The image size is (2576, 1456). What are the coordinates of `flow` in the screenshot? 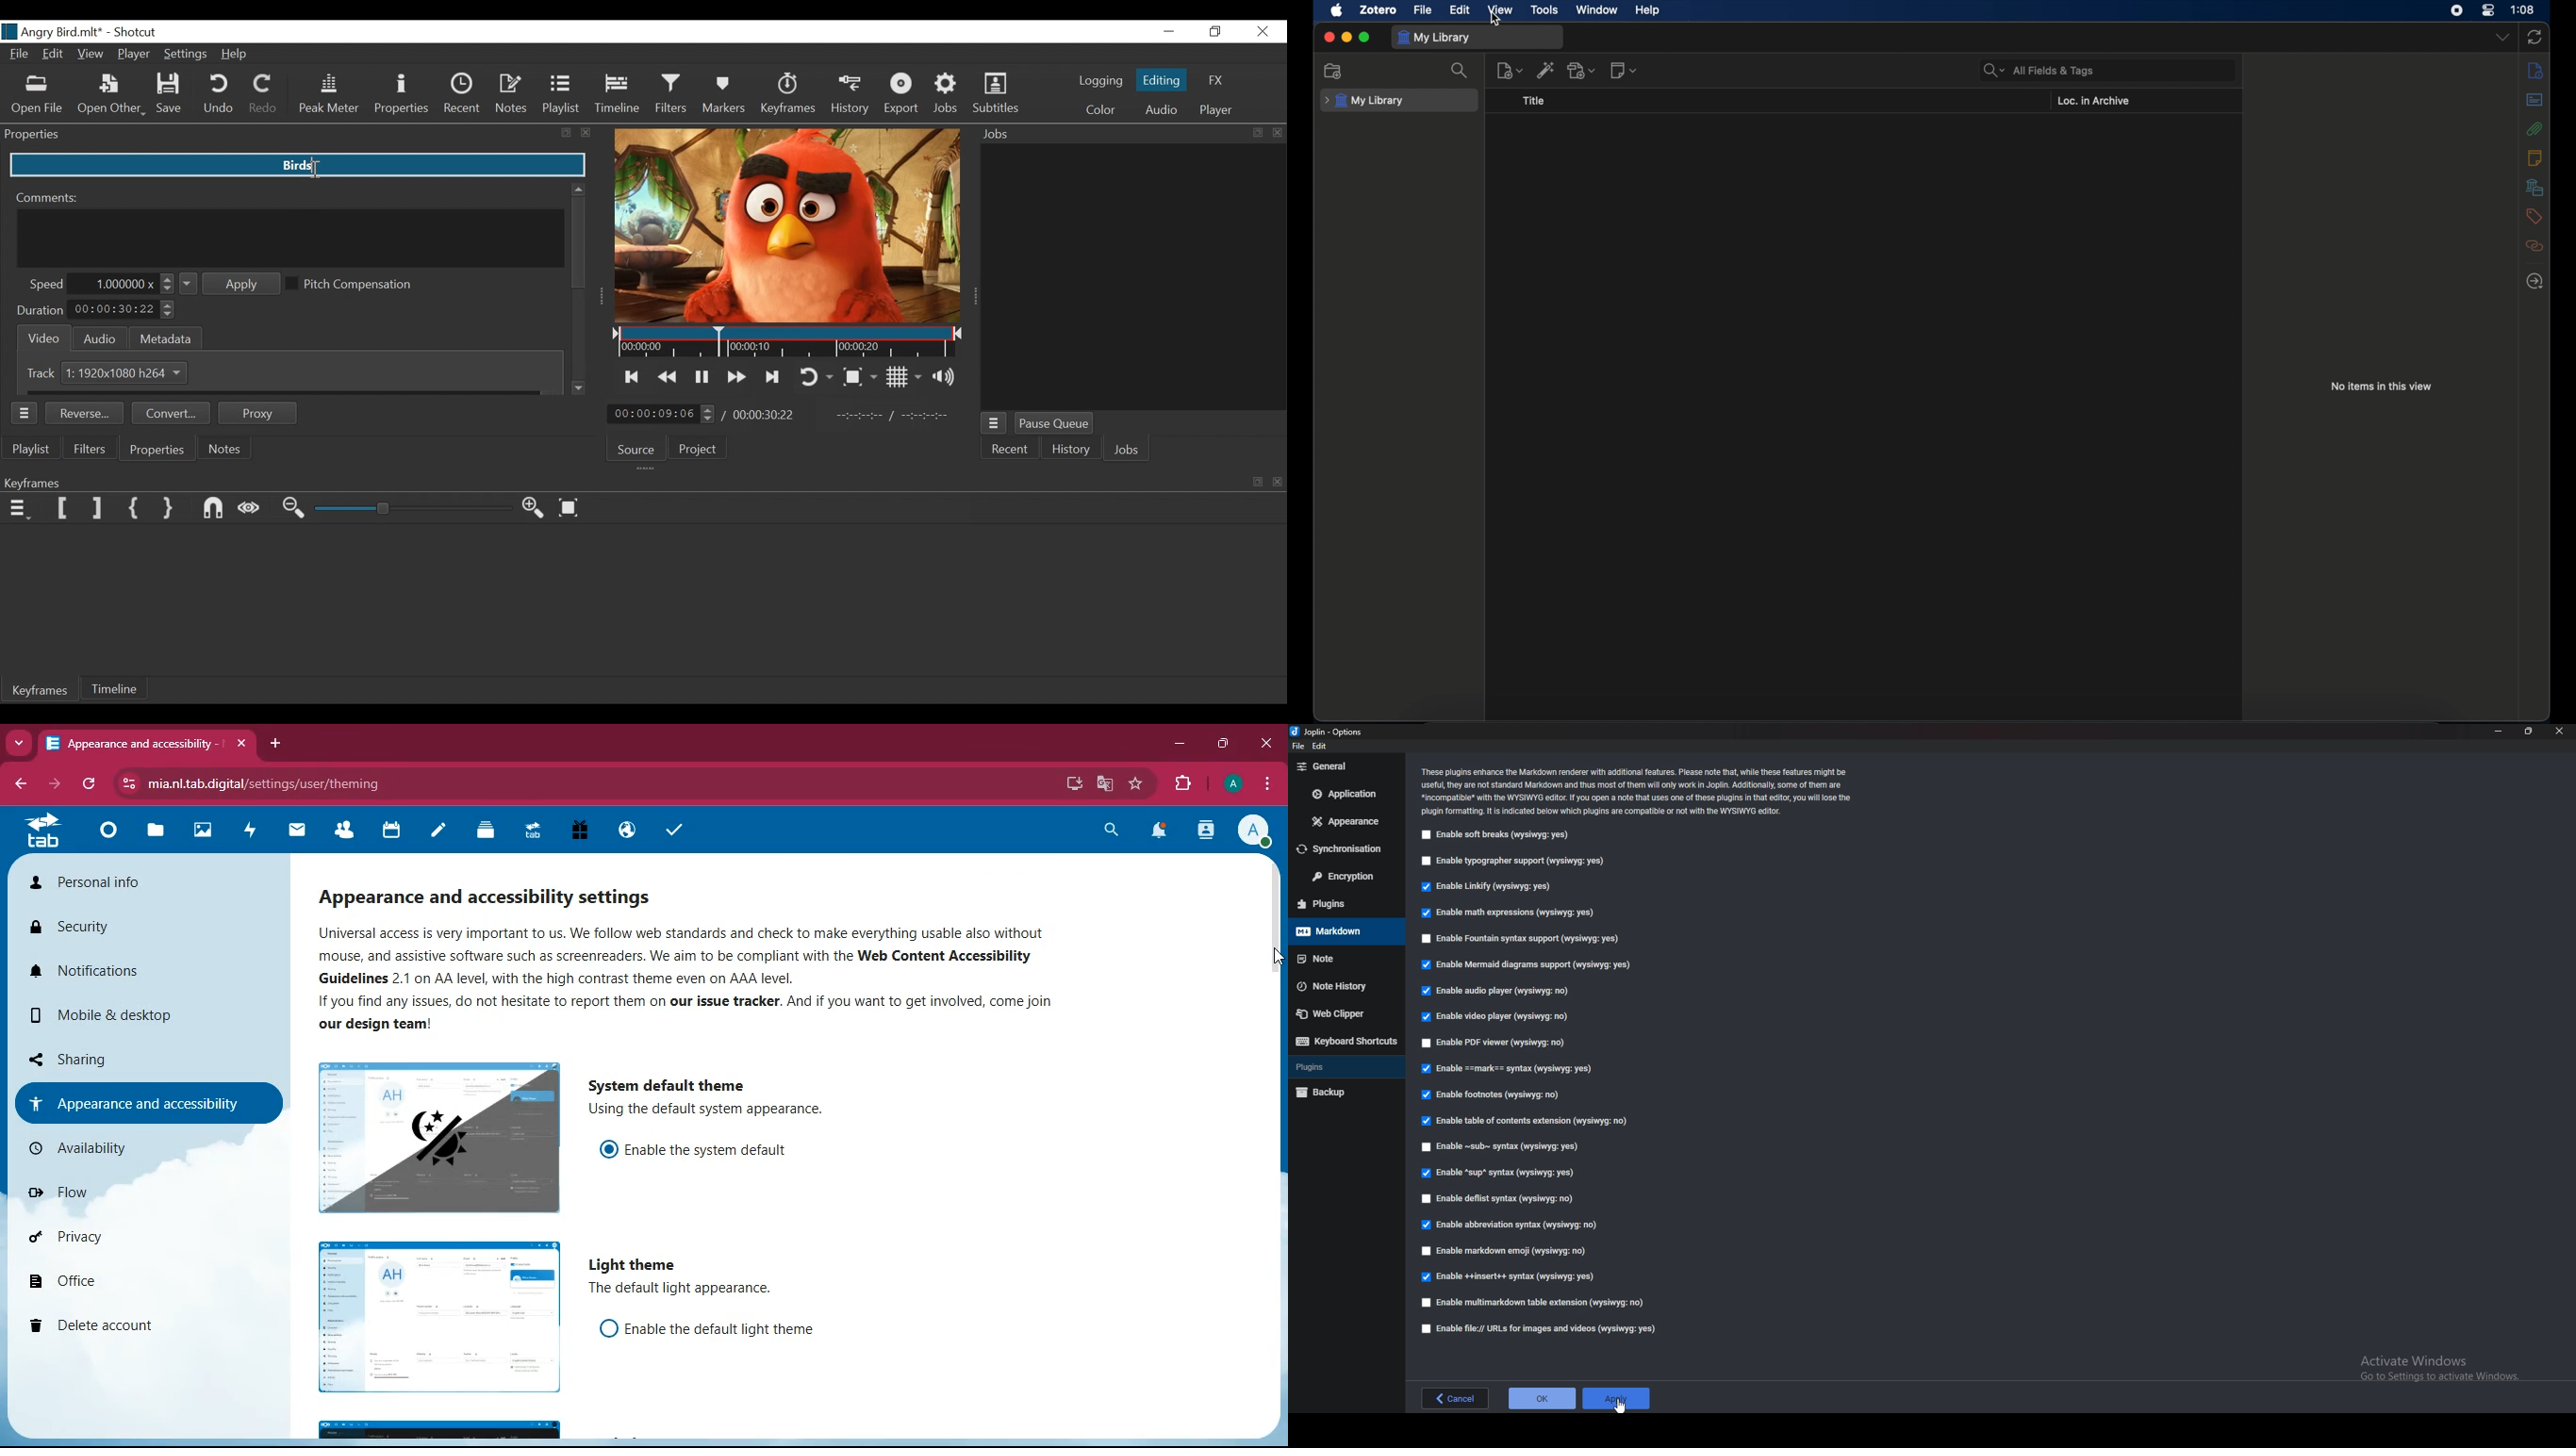 It's located at (130, 1199).